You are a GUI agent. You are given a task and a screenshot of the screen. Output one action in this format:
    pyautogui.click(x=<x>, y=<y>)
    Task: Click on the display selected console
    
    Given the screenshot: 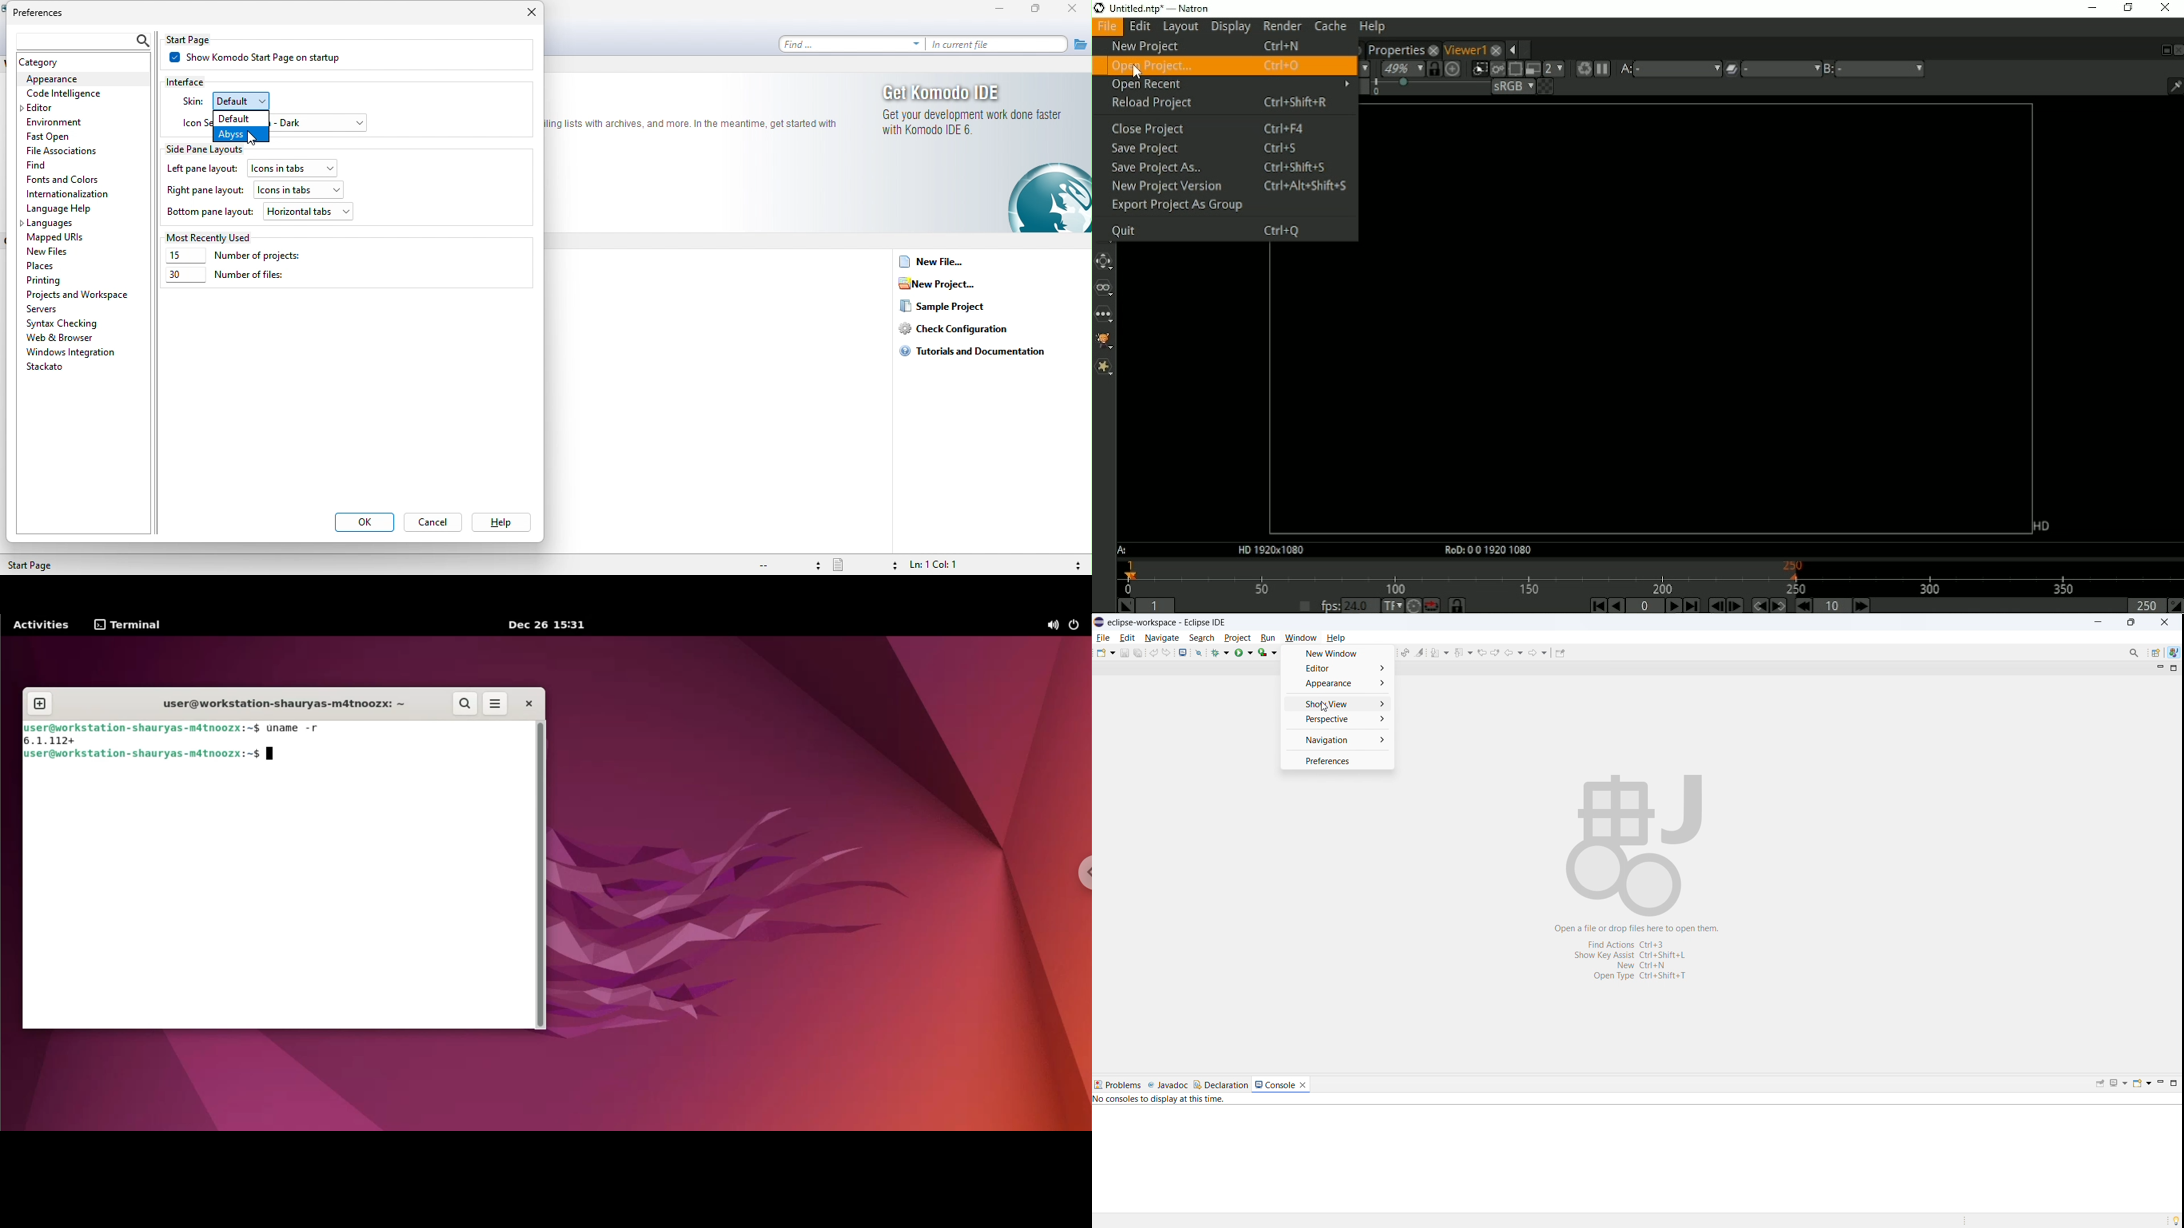 What is the action you would take?
    pyautogui.click(x=2119, y=1084)
    